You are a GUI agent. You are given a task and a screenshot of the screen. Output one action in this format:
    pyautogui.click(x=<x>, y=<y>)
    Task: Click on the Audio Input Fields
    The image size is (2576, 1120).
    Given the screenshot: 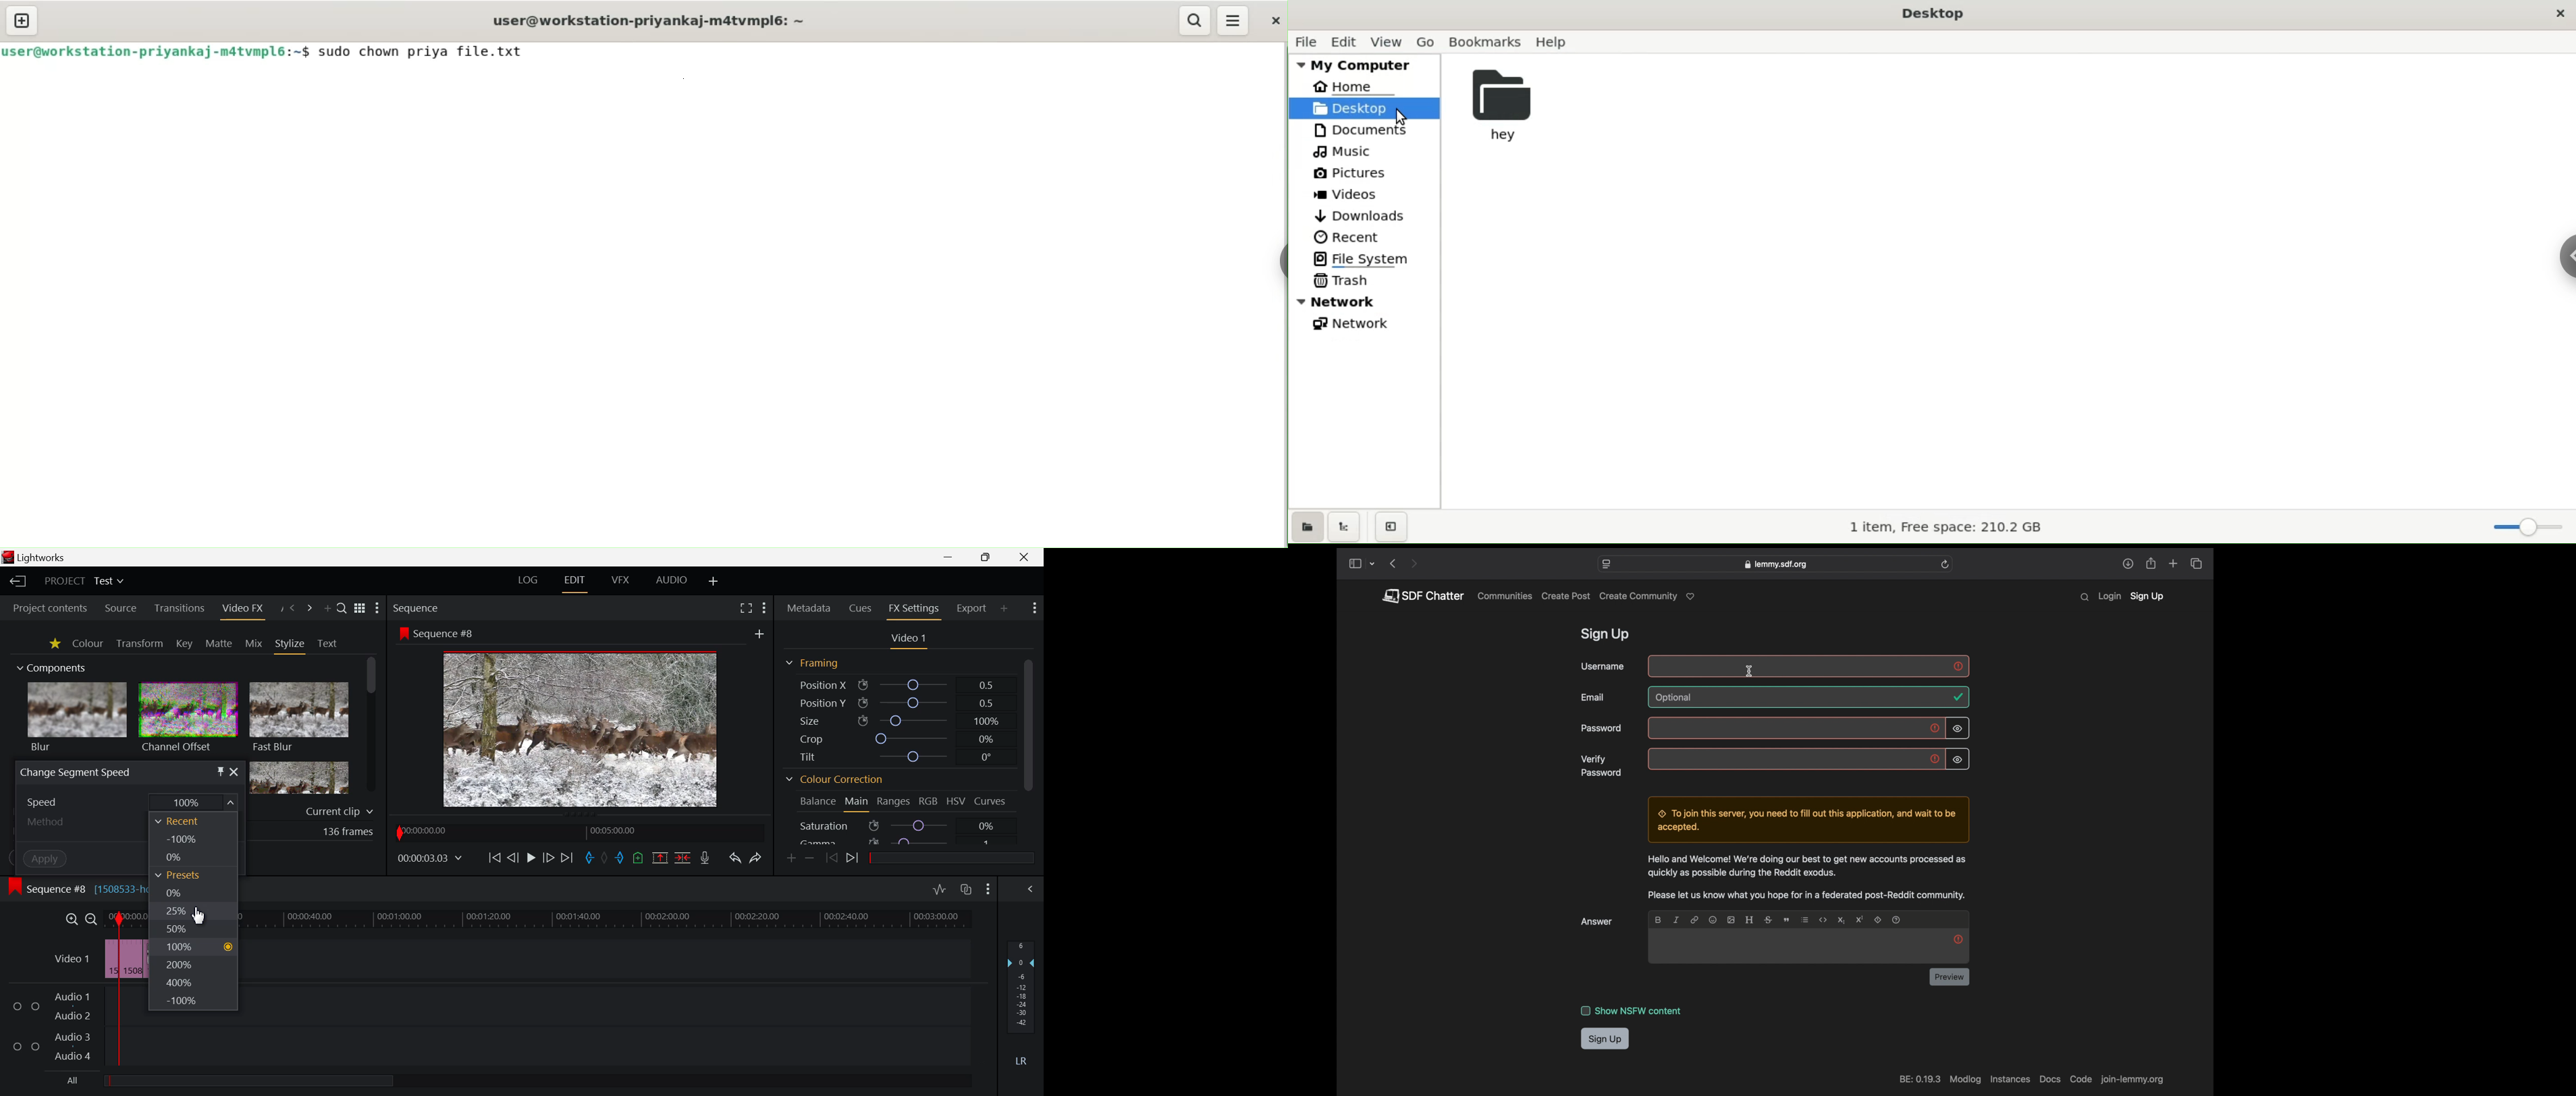 What is the action you would take?
    pyautogui.click(x=486, y=1028)
    